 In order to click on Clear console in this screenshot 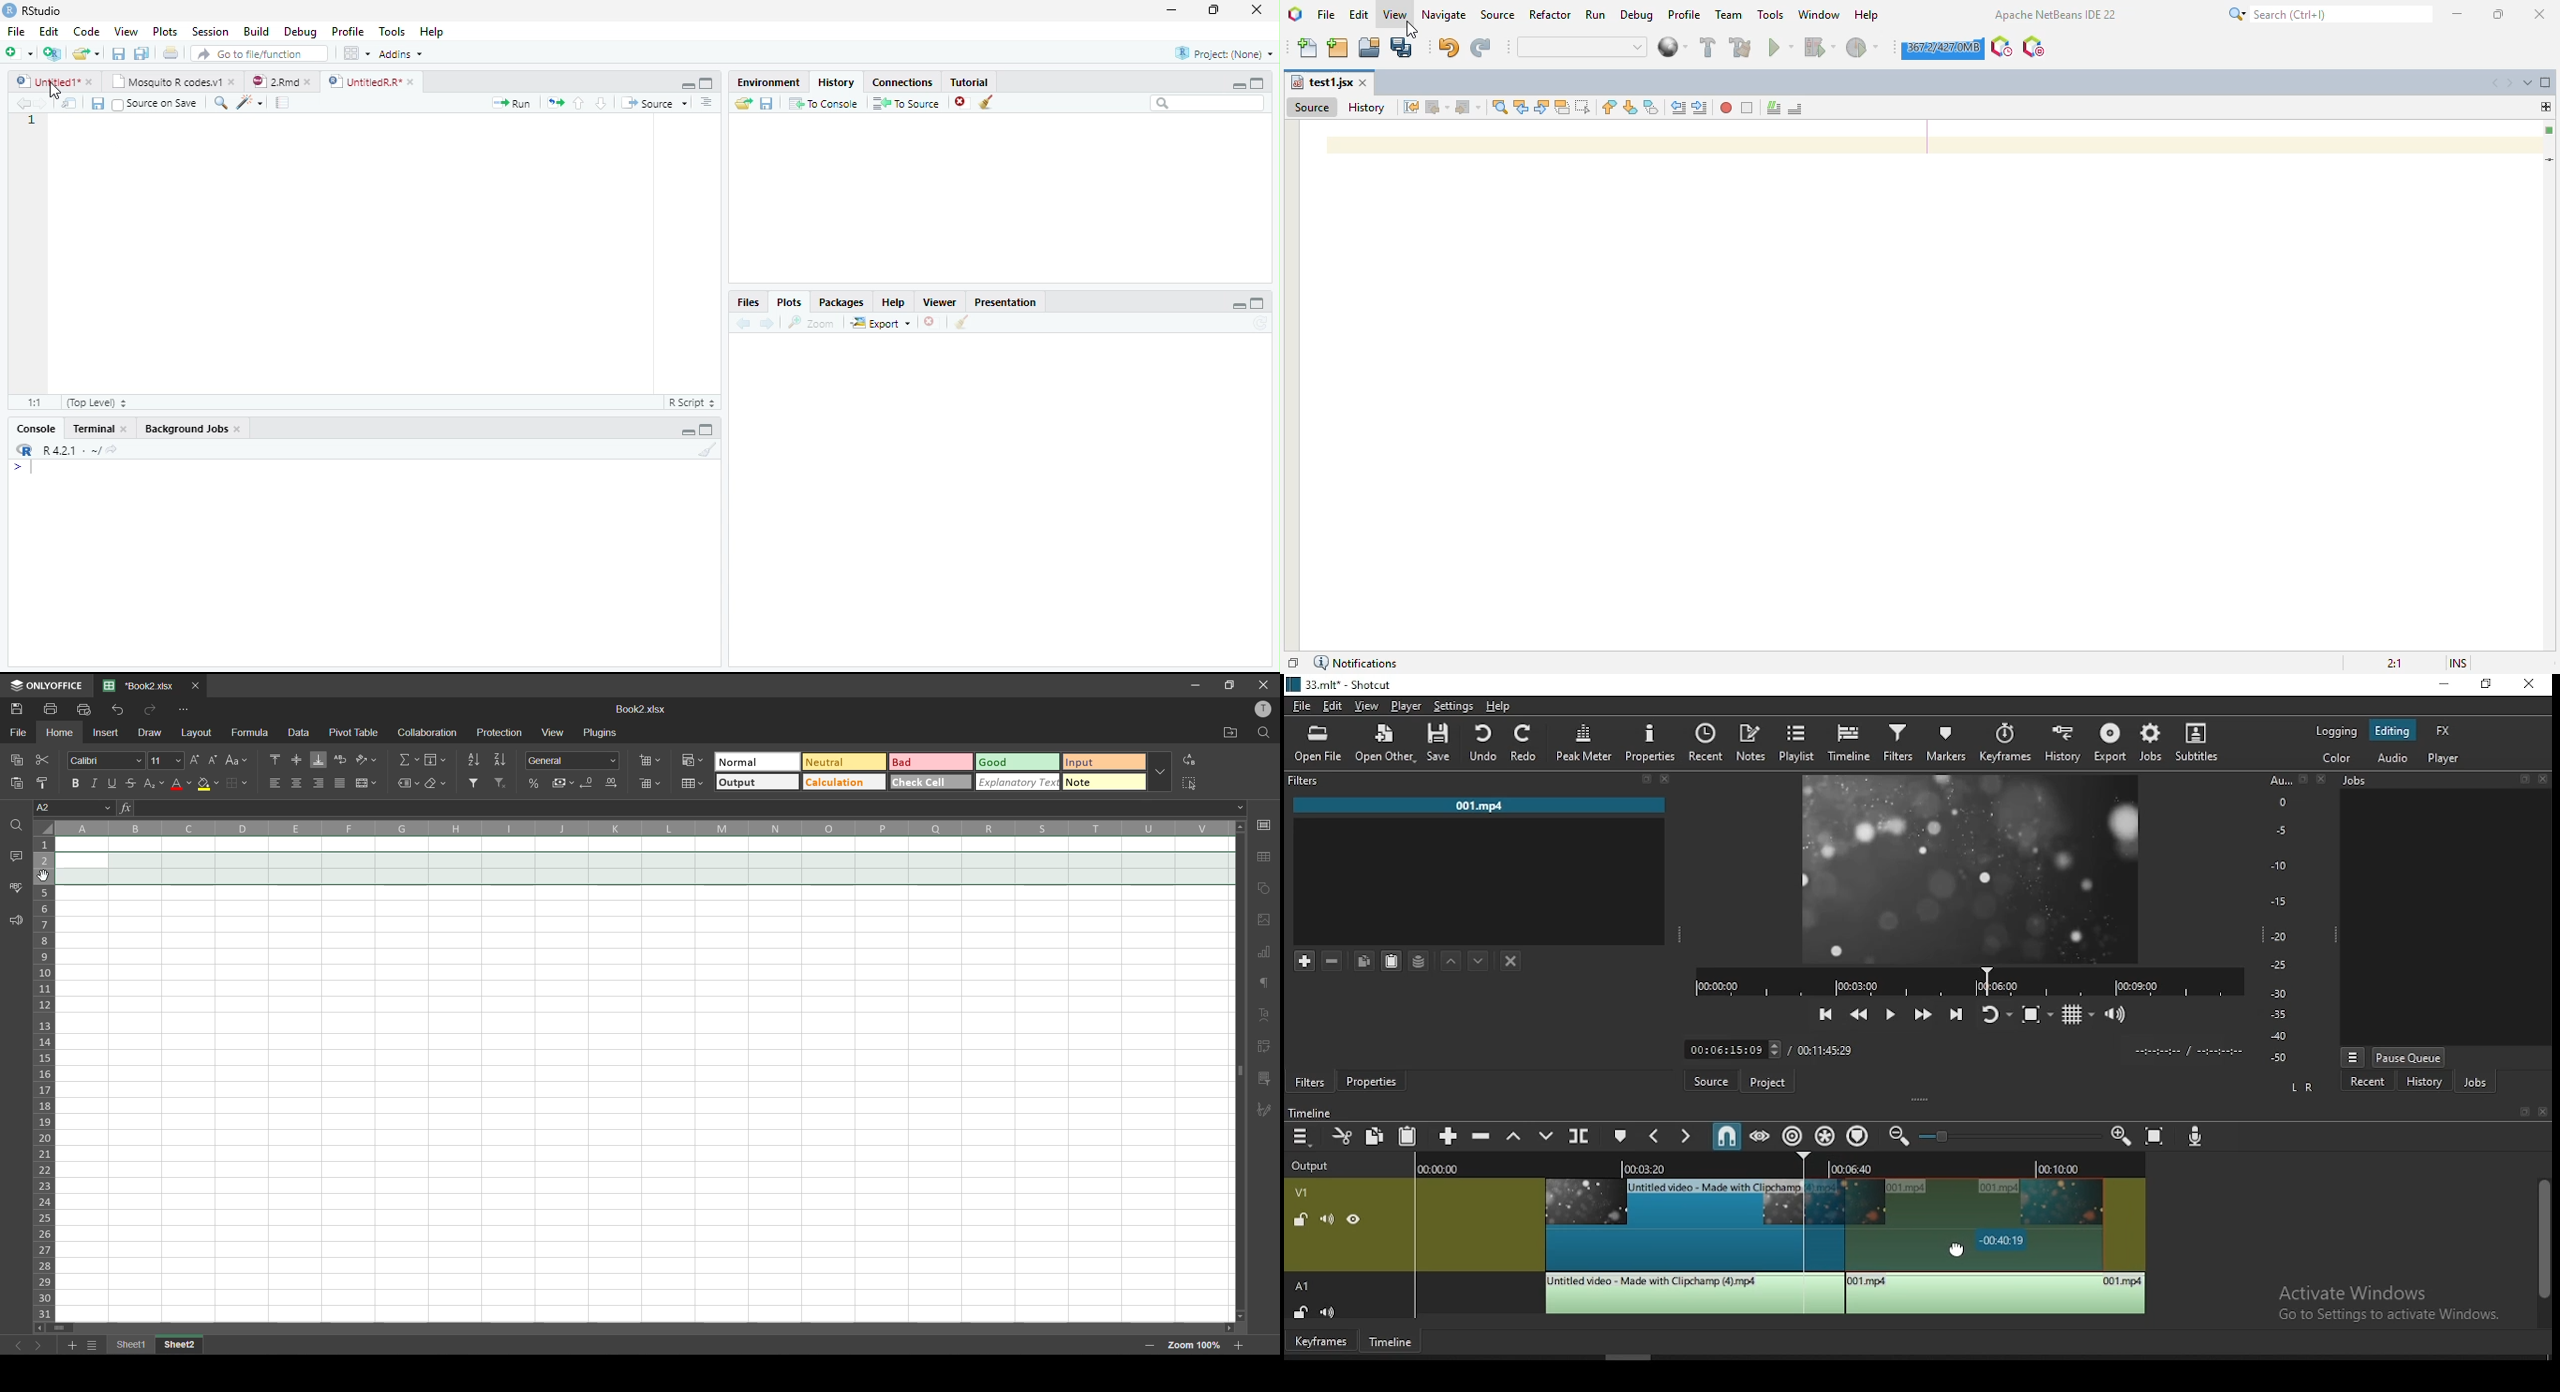, I will do `click(711, 453)`.